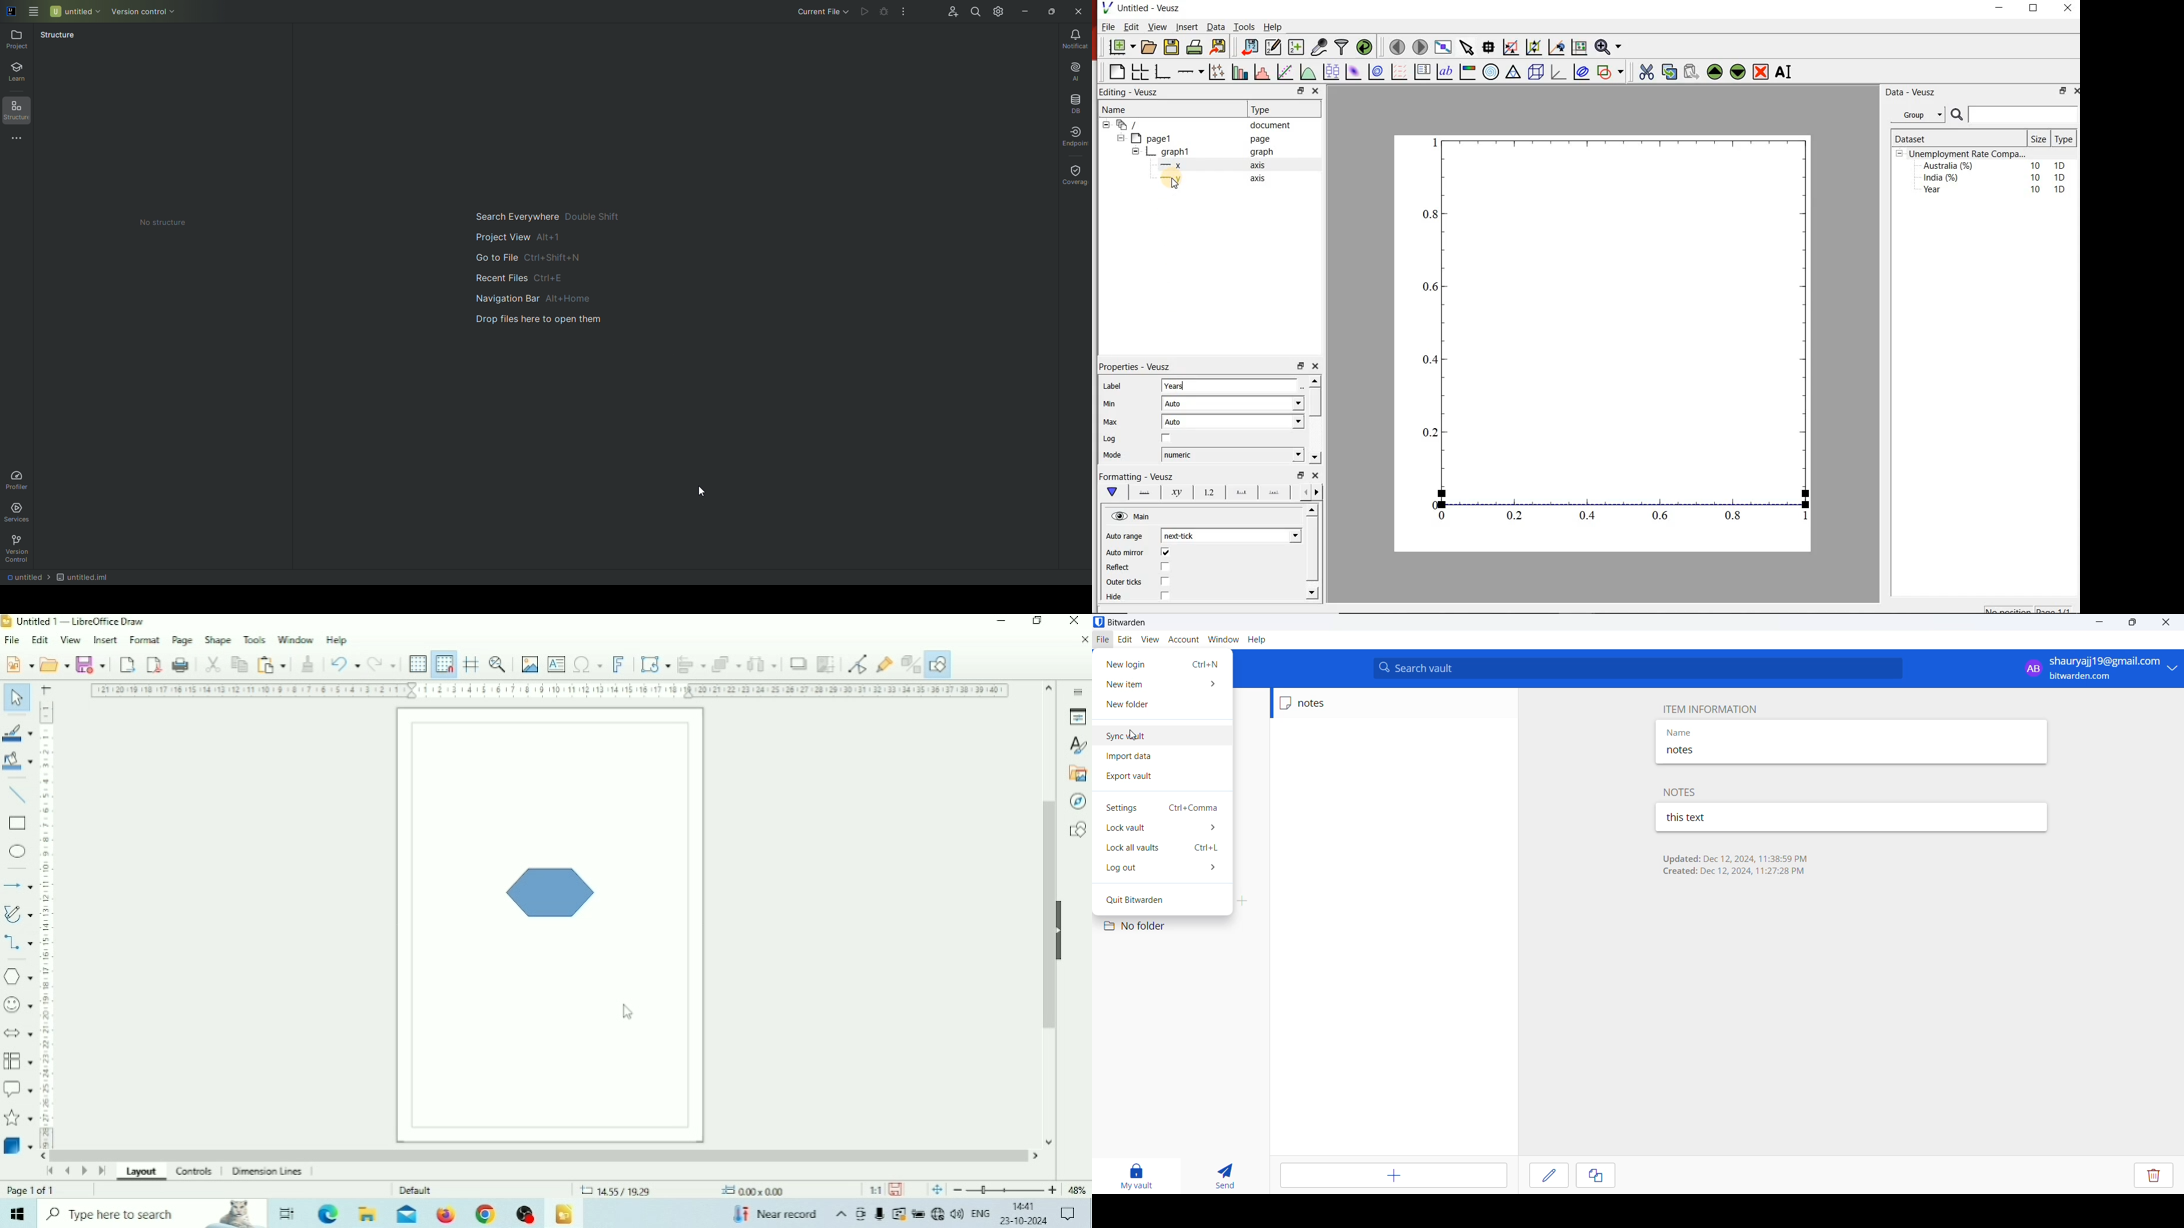 Image resolution: width=2184 pixels, height=1232 pixels. What do you see at coordinates (1164, 830) in the screenshot?
I see `lock vault` at bounding box center [1164, 830].